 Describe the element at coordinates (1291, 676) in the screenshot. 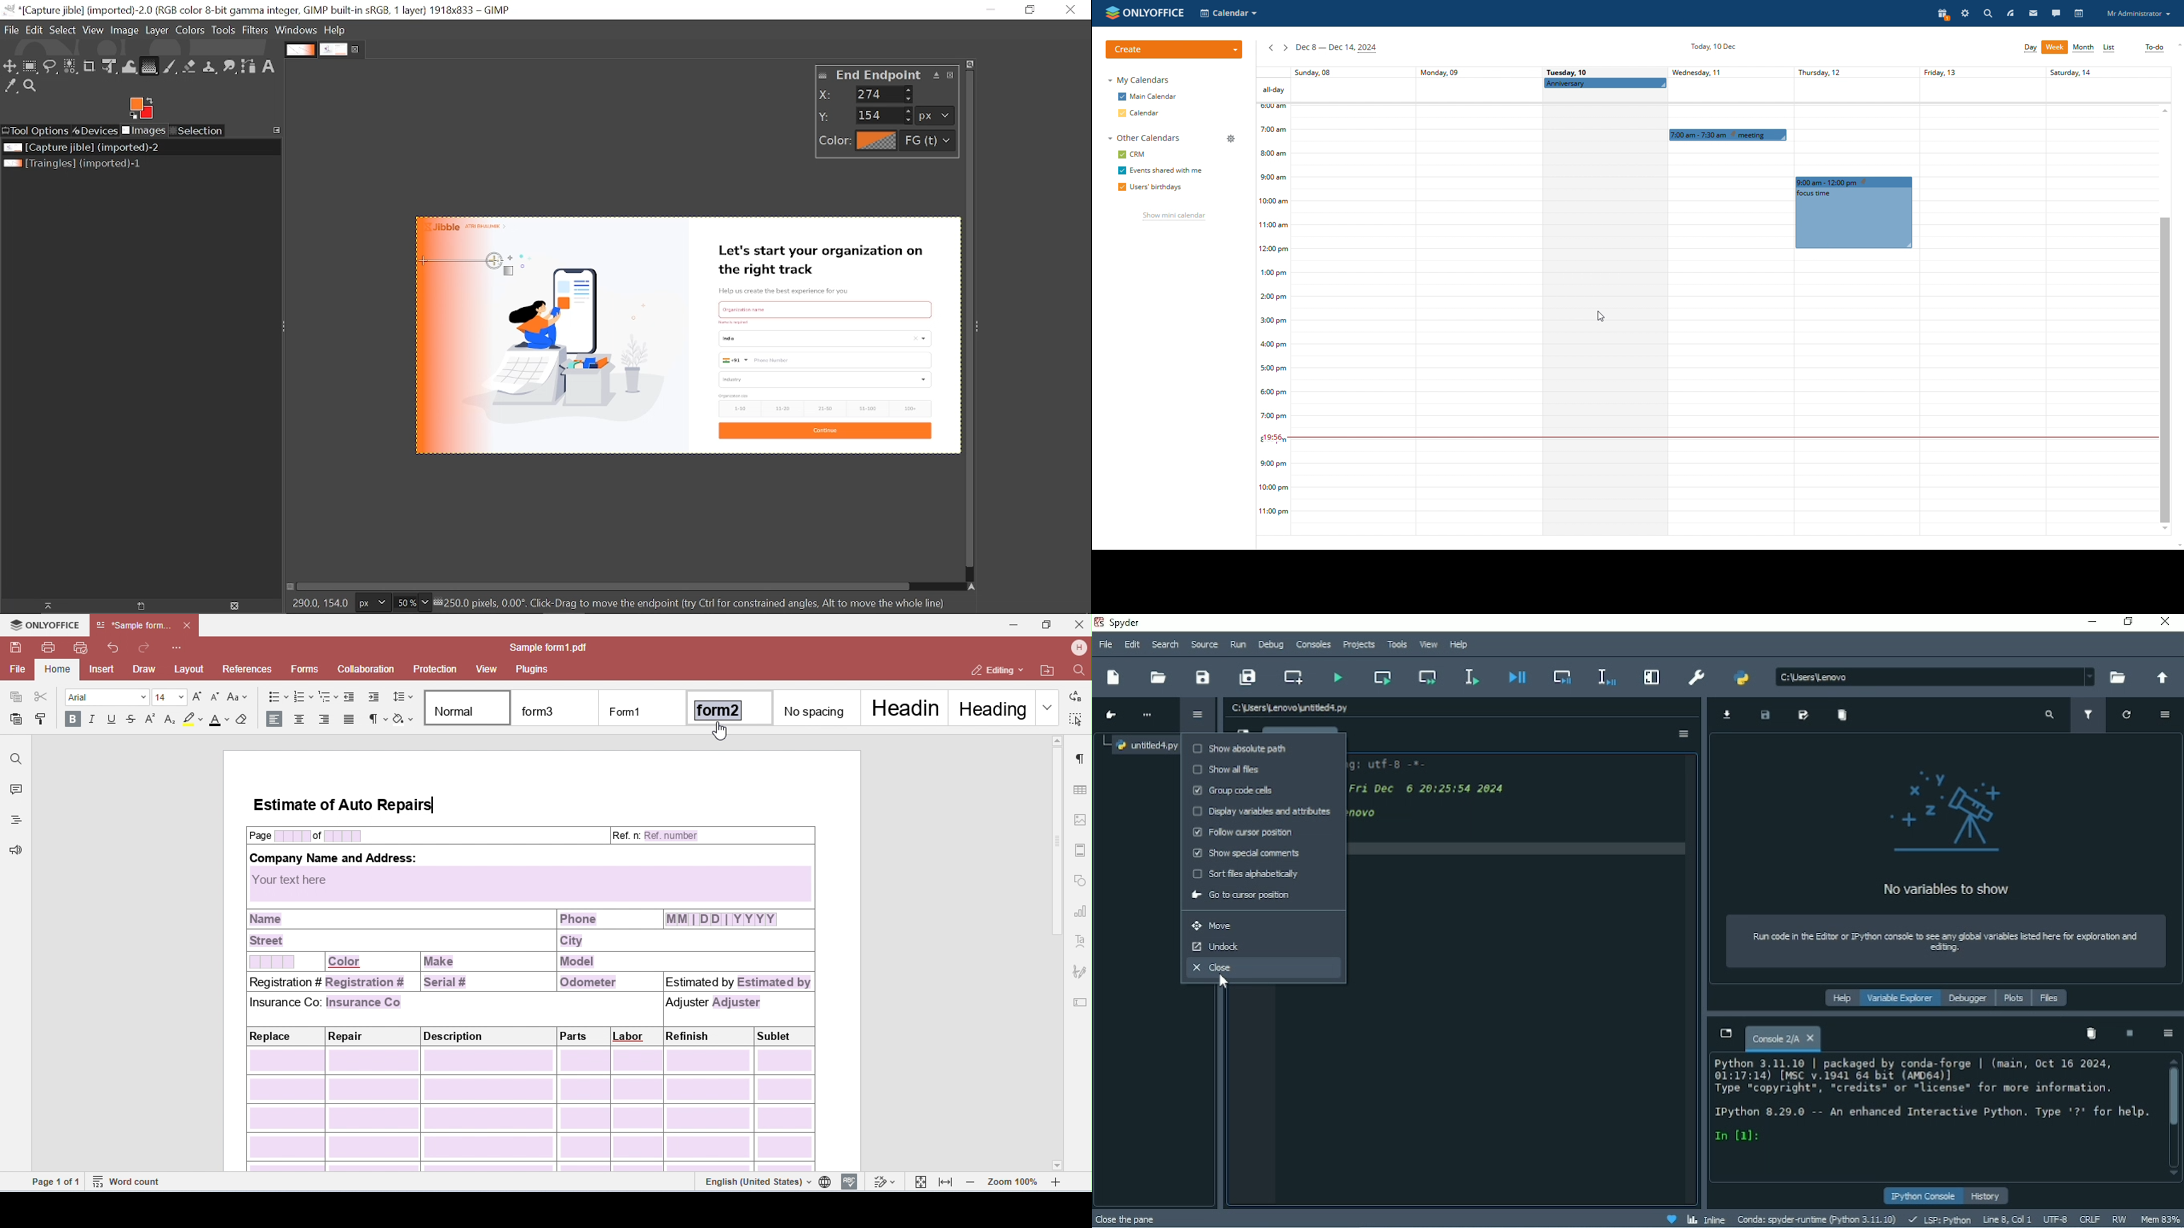

I see `Create new cell at the current line` at that location.